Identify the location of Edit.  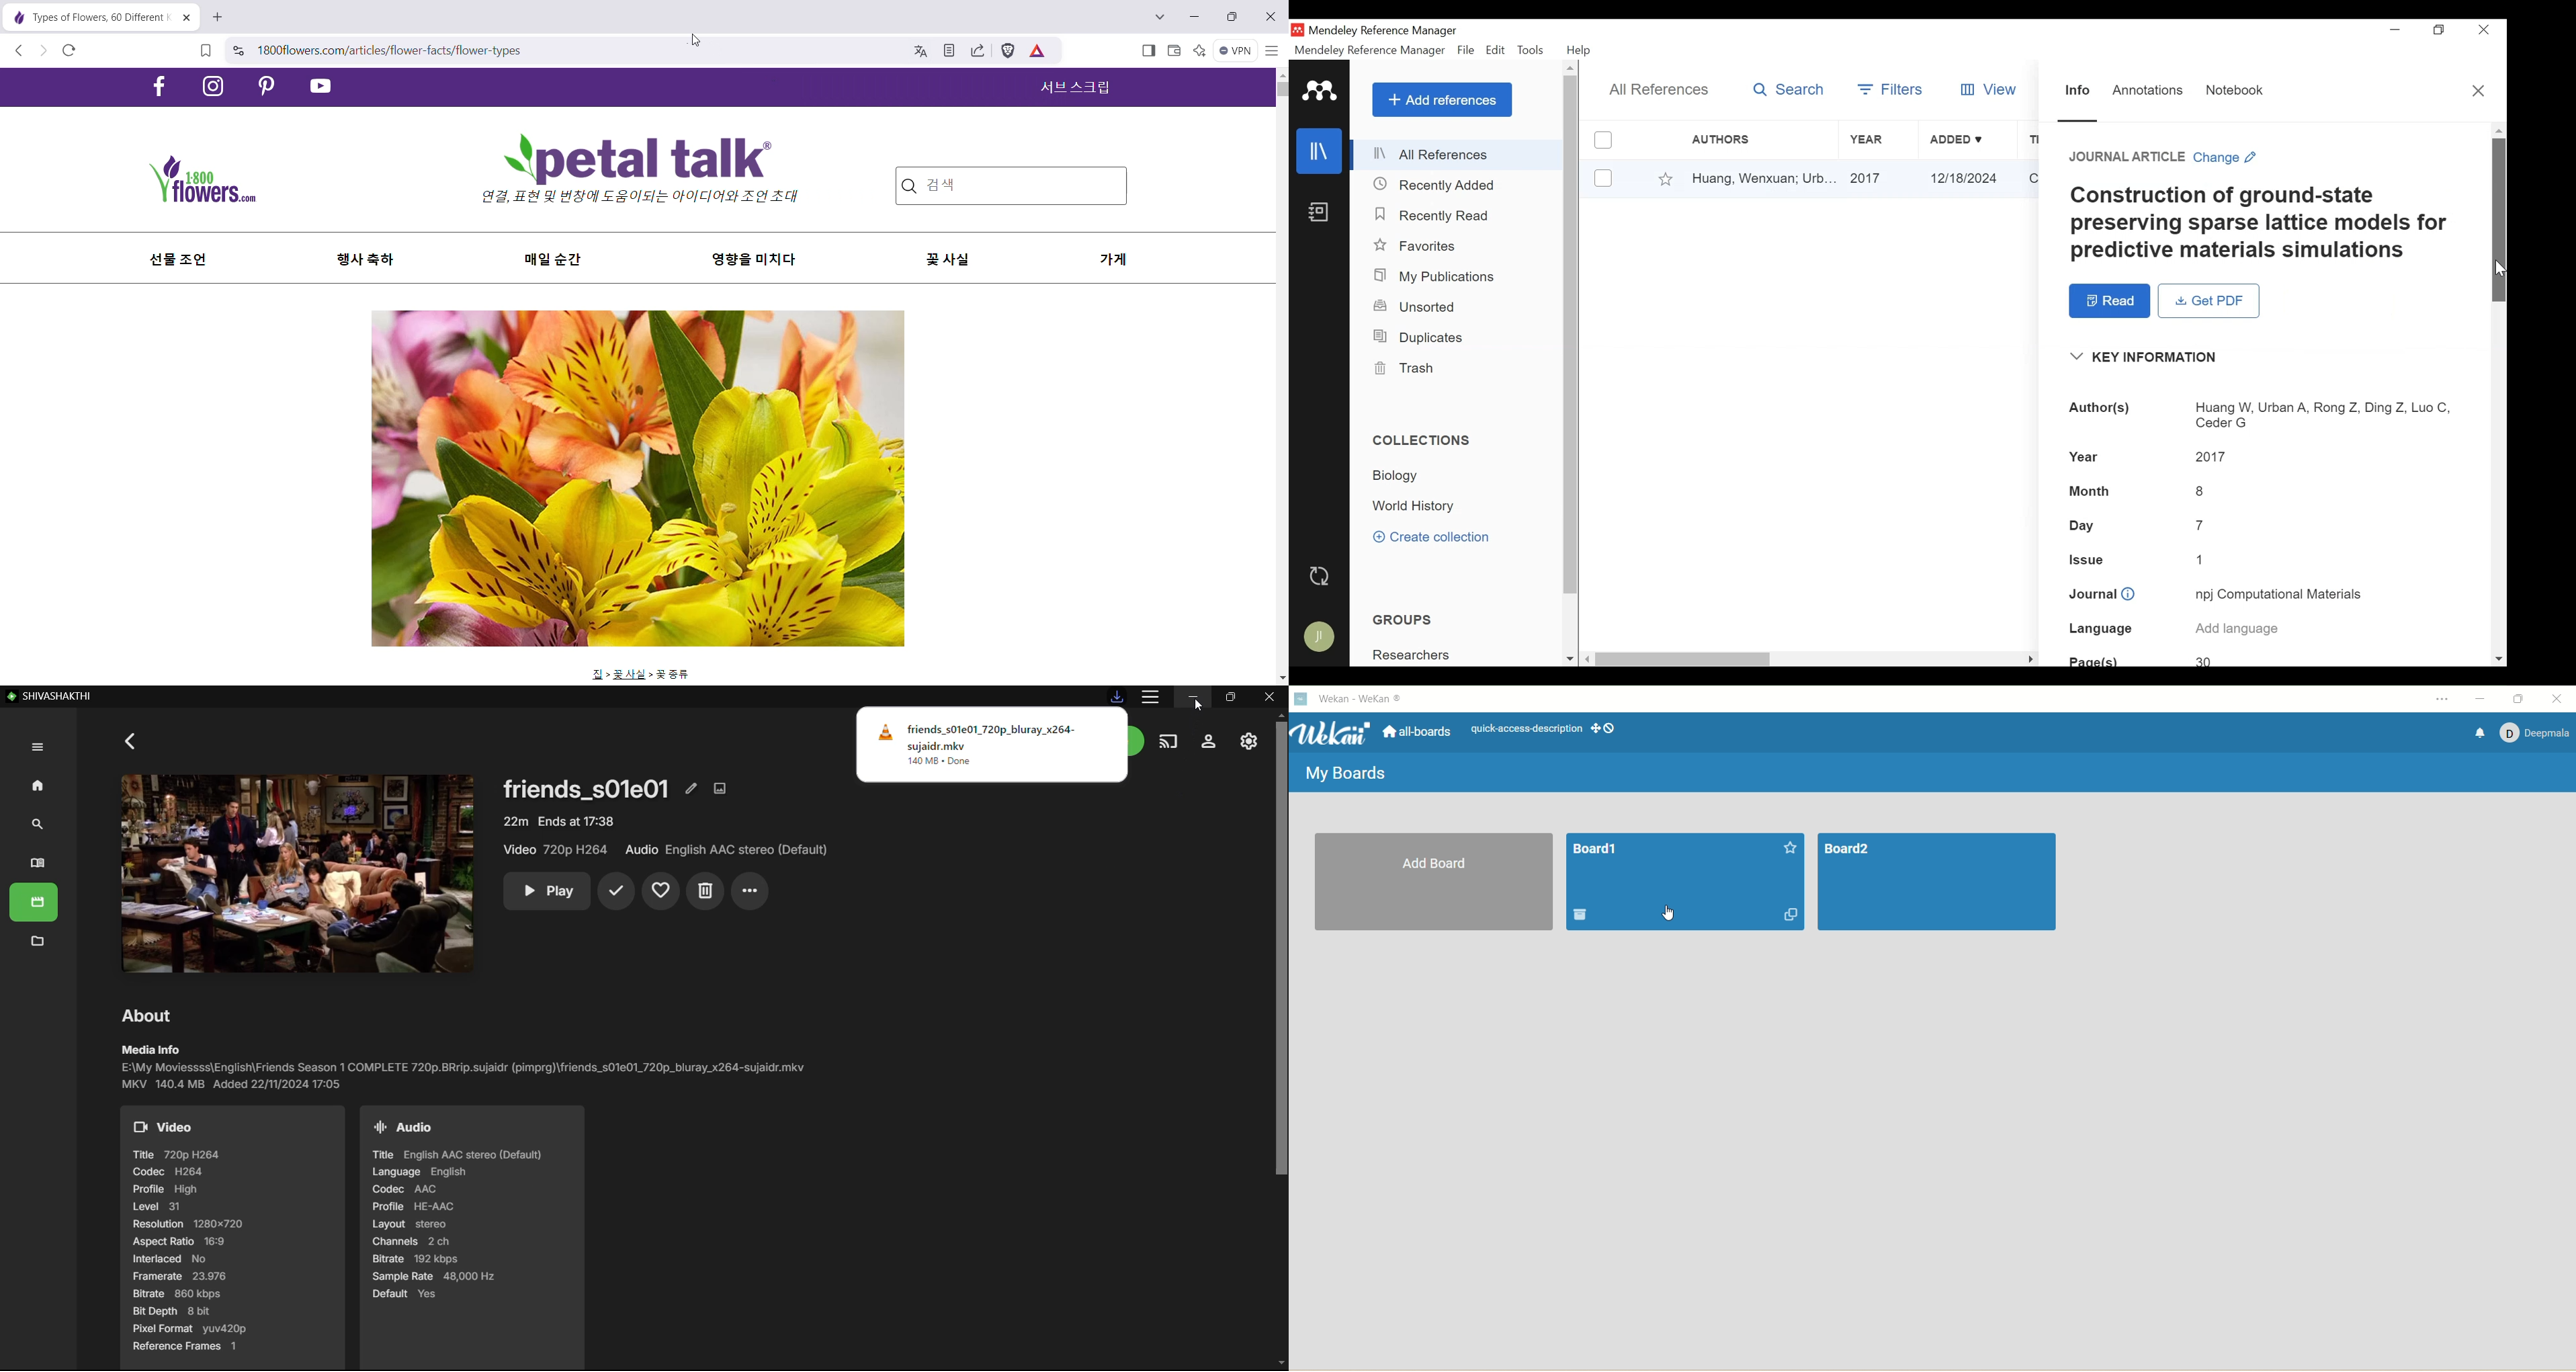
(1496, 51).